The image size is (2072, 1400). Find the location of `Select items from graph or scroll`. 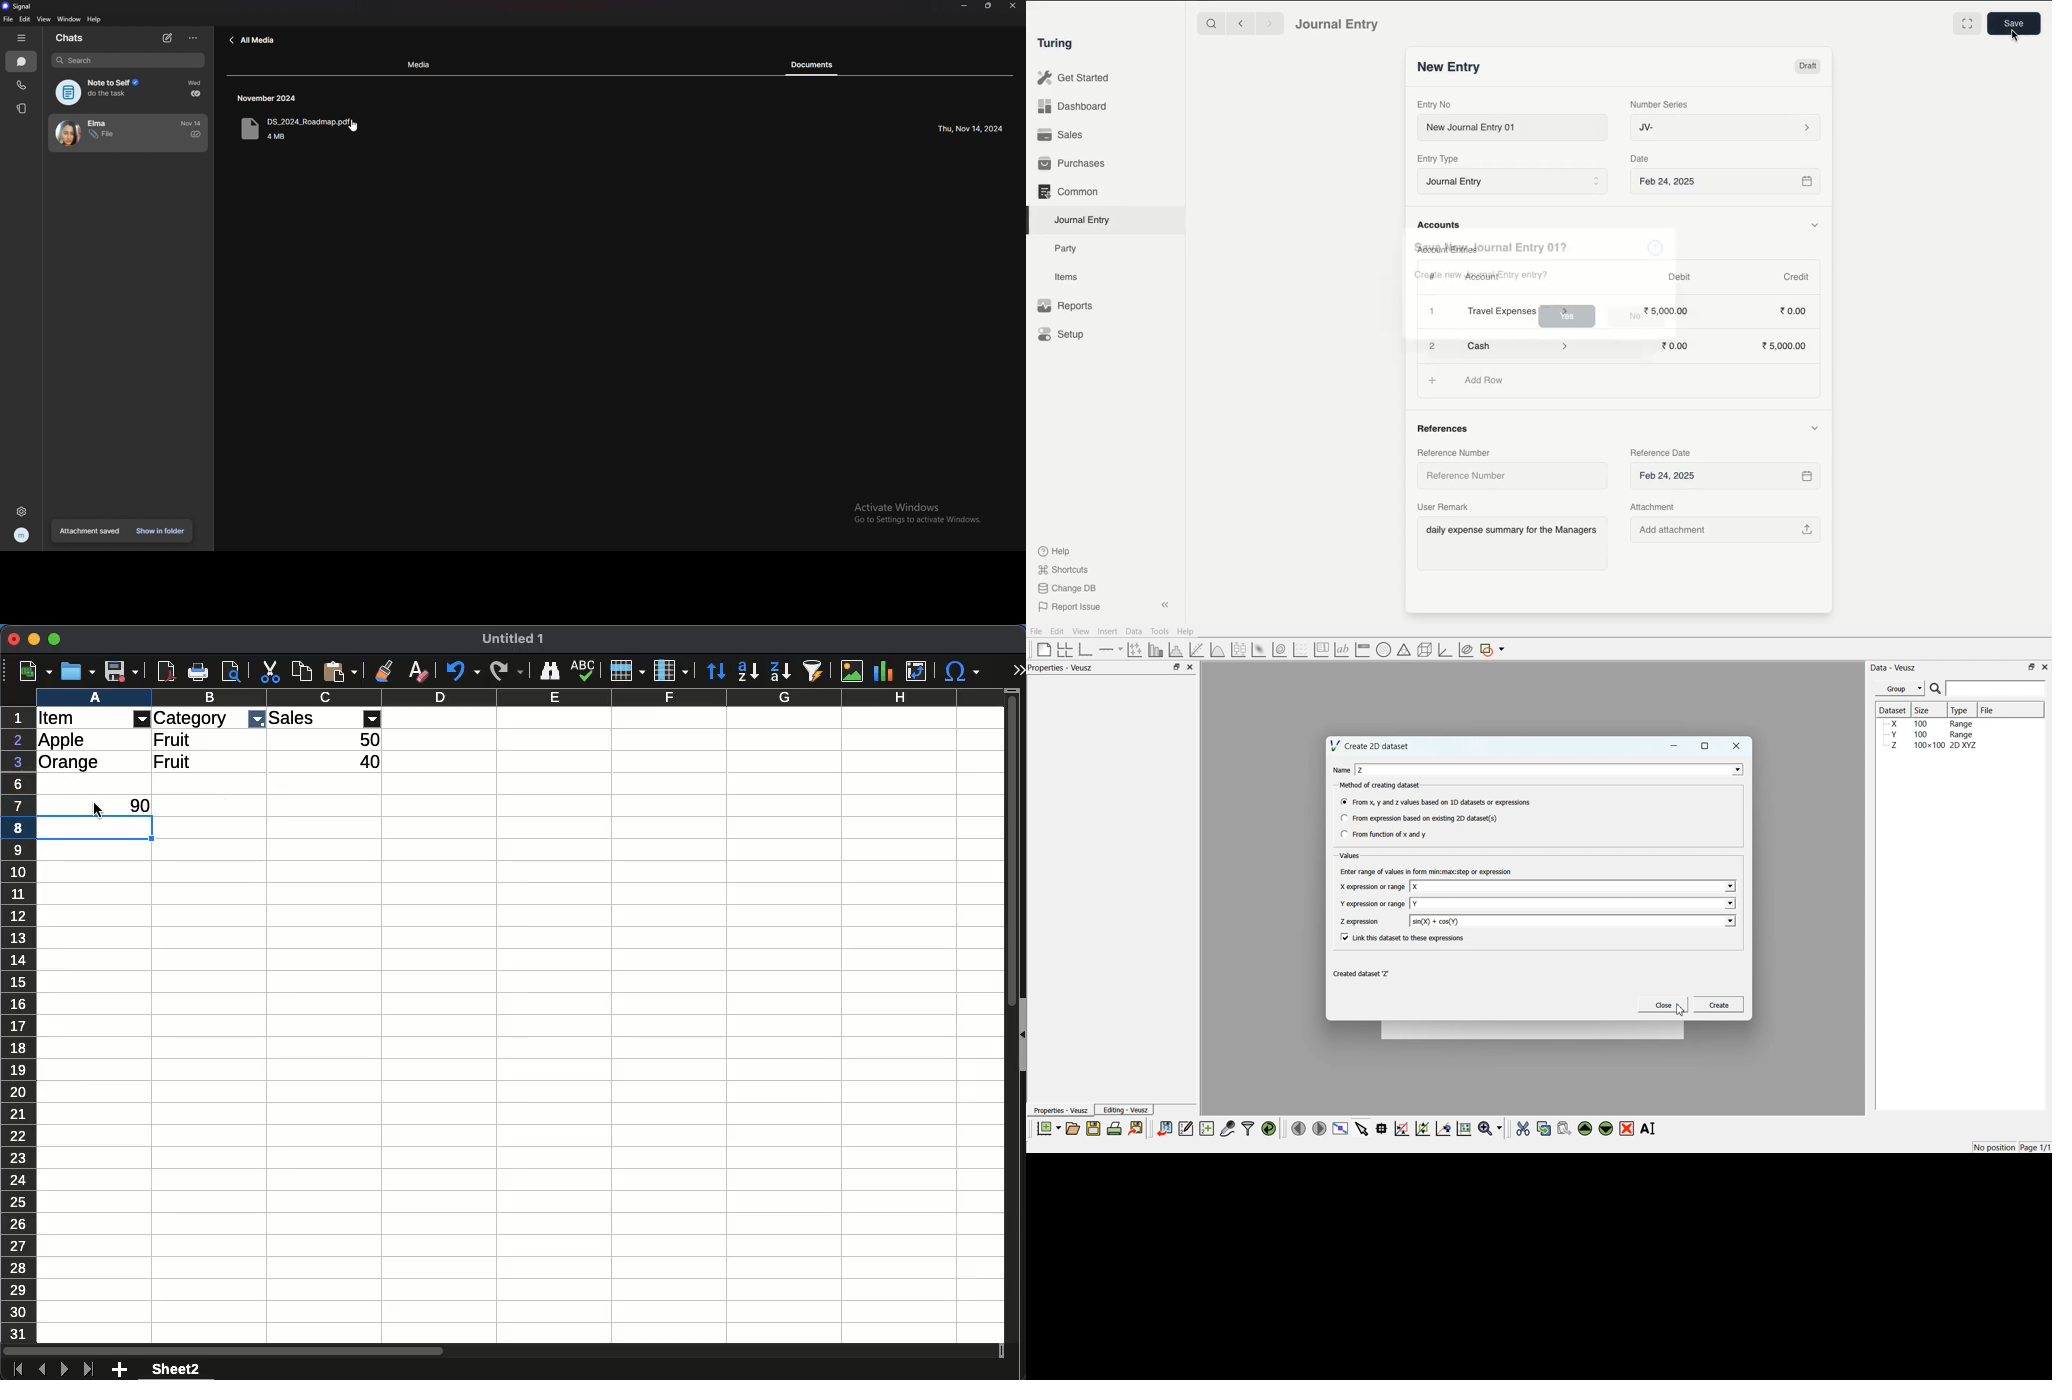

Select items from graph or scroll is located at coordinates (1362, 1127).